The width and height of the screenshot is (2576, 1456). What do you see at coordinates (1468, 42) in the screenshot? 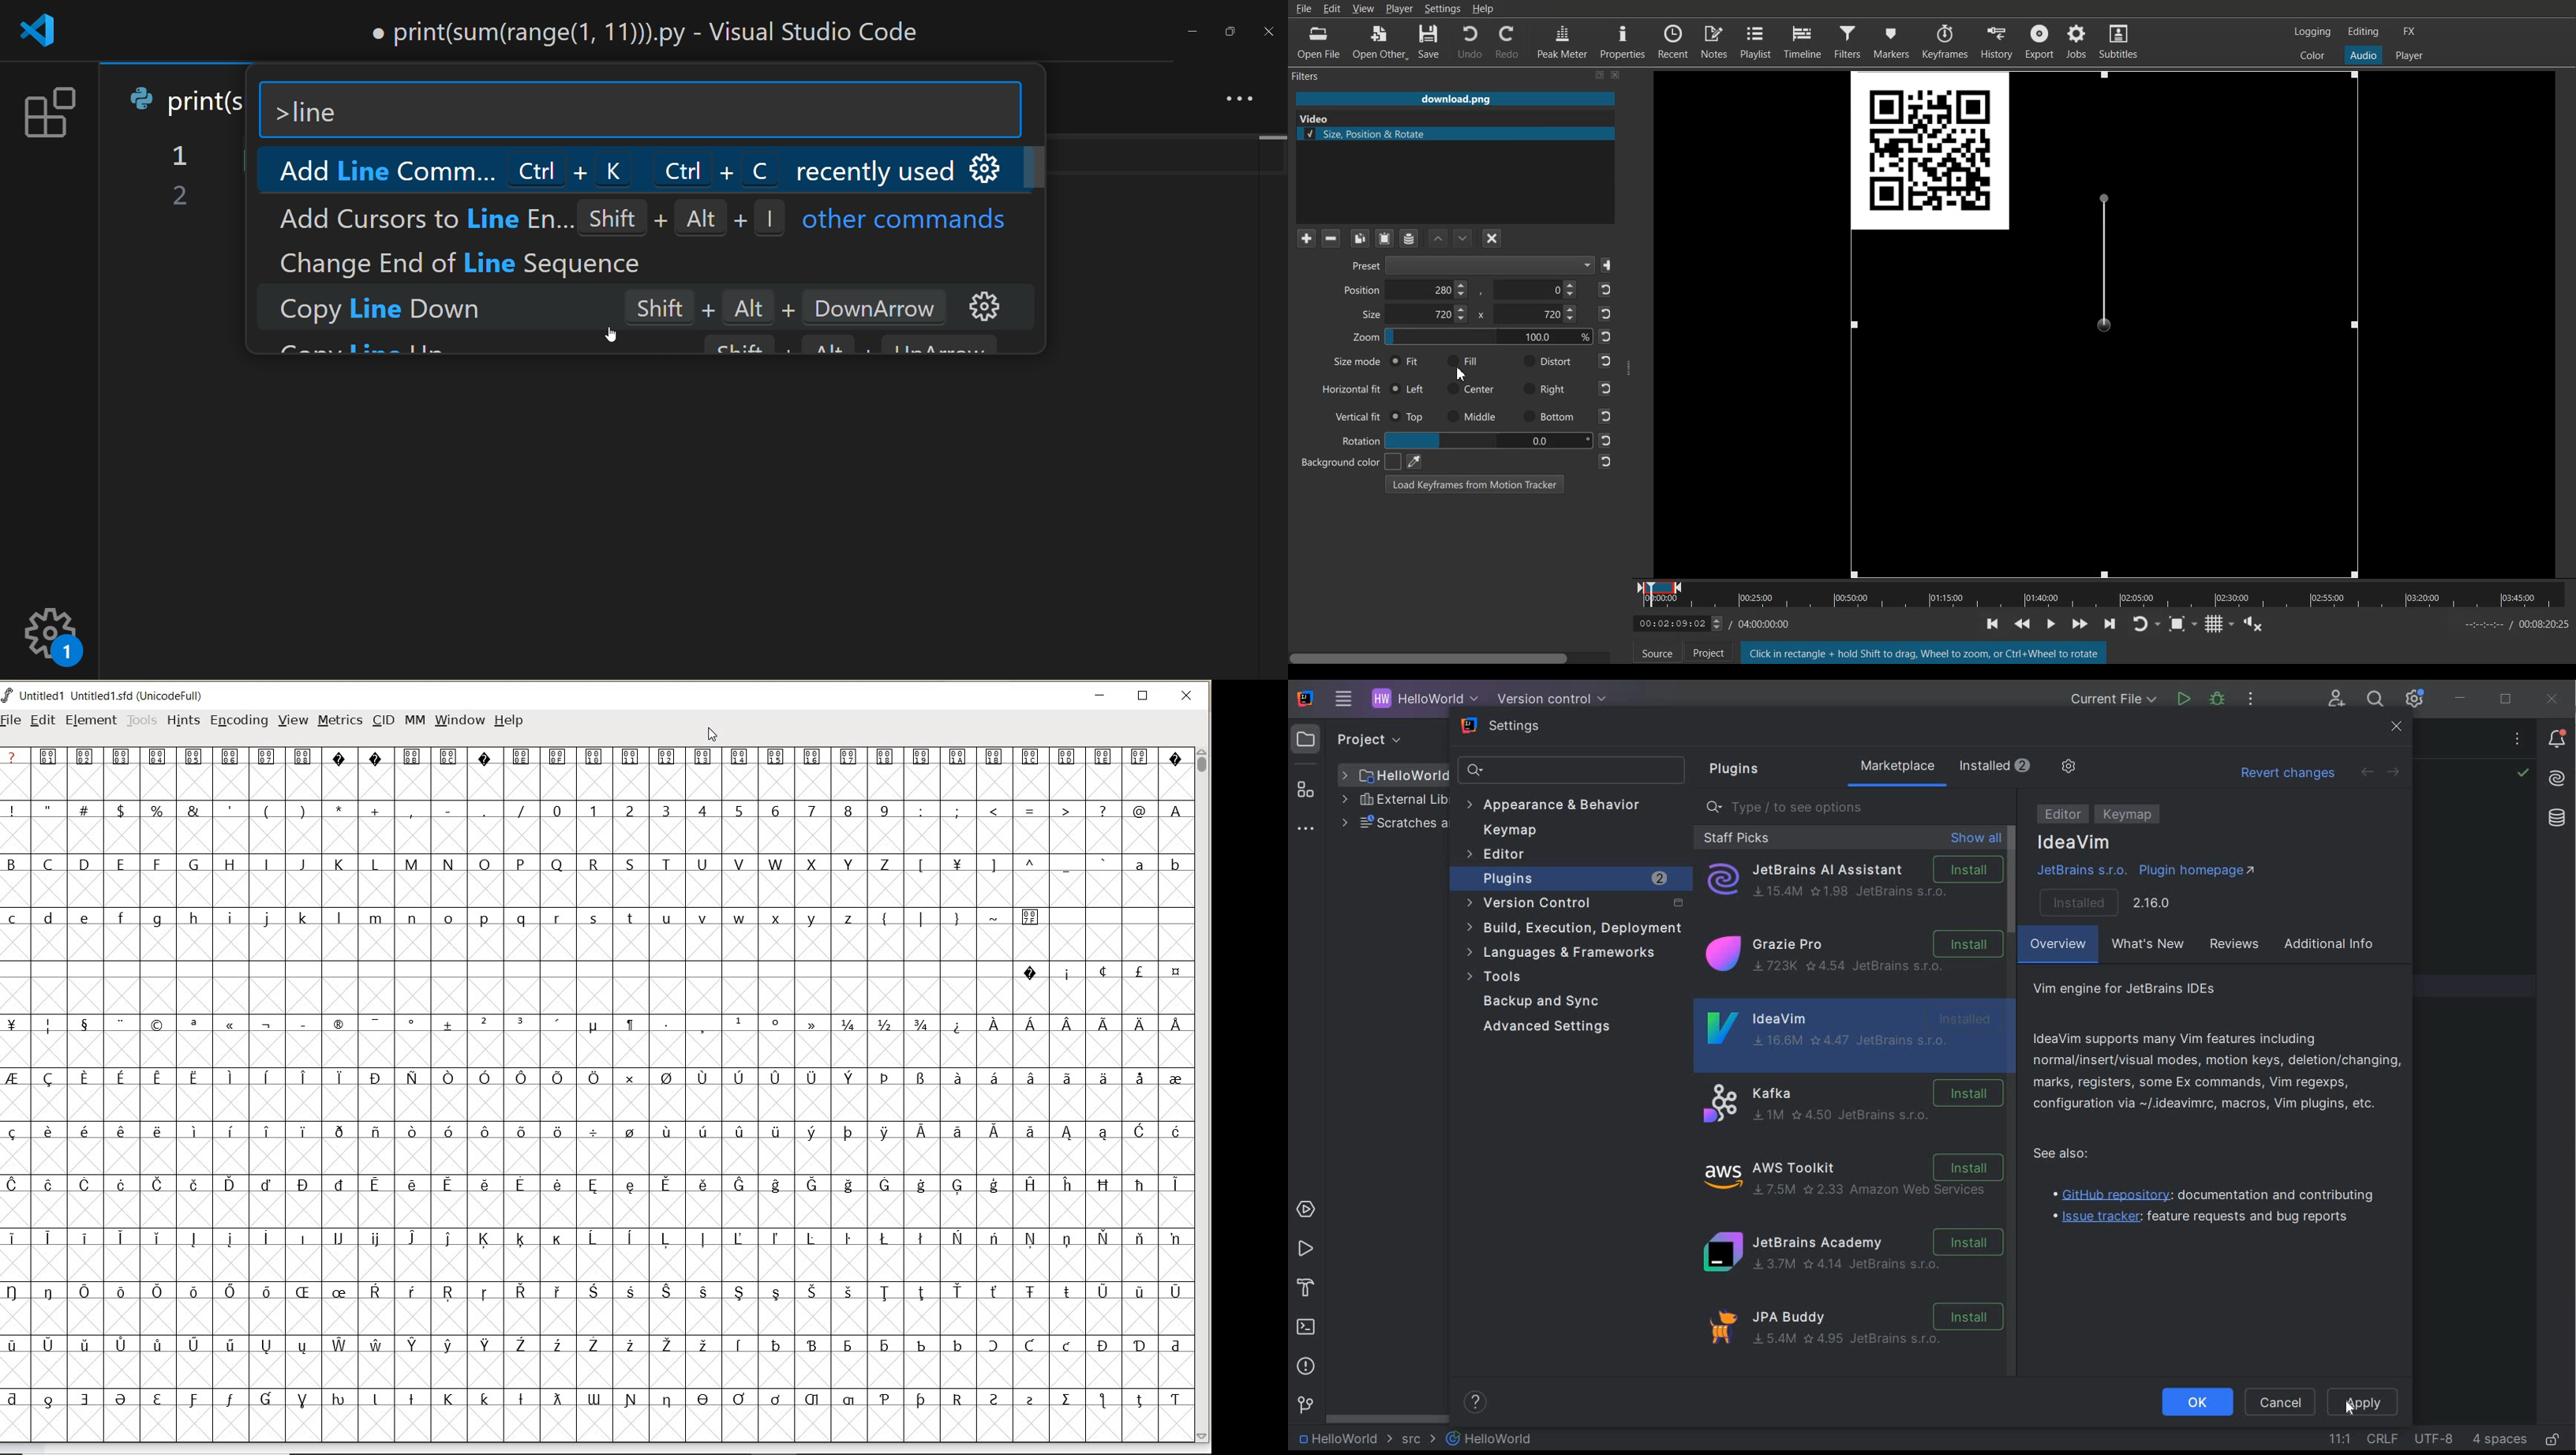
I see `Undo` at bounding box center [1468, 42].